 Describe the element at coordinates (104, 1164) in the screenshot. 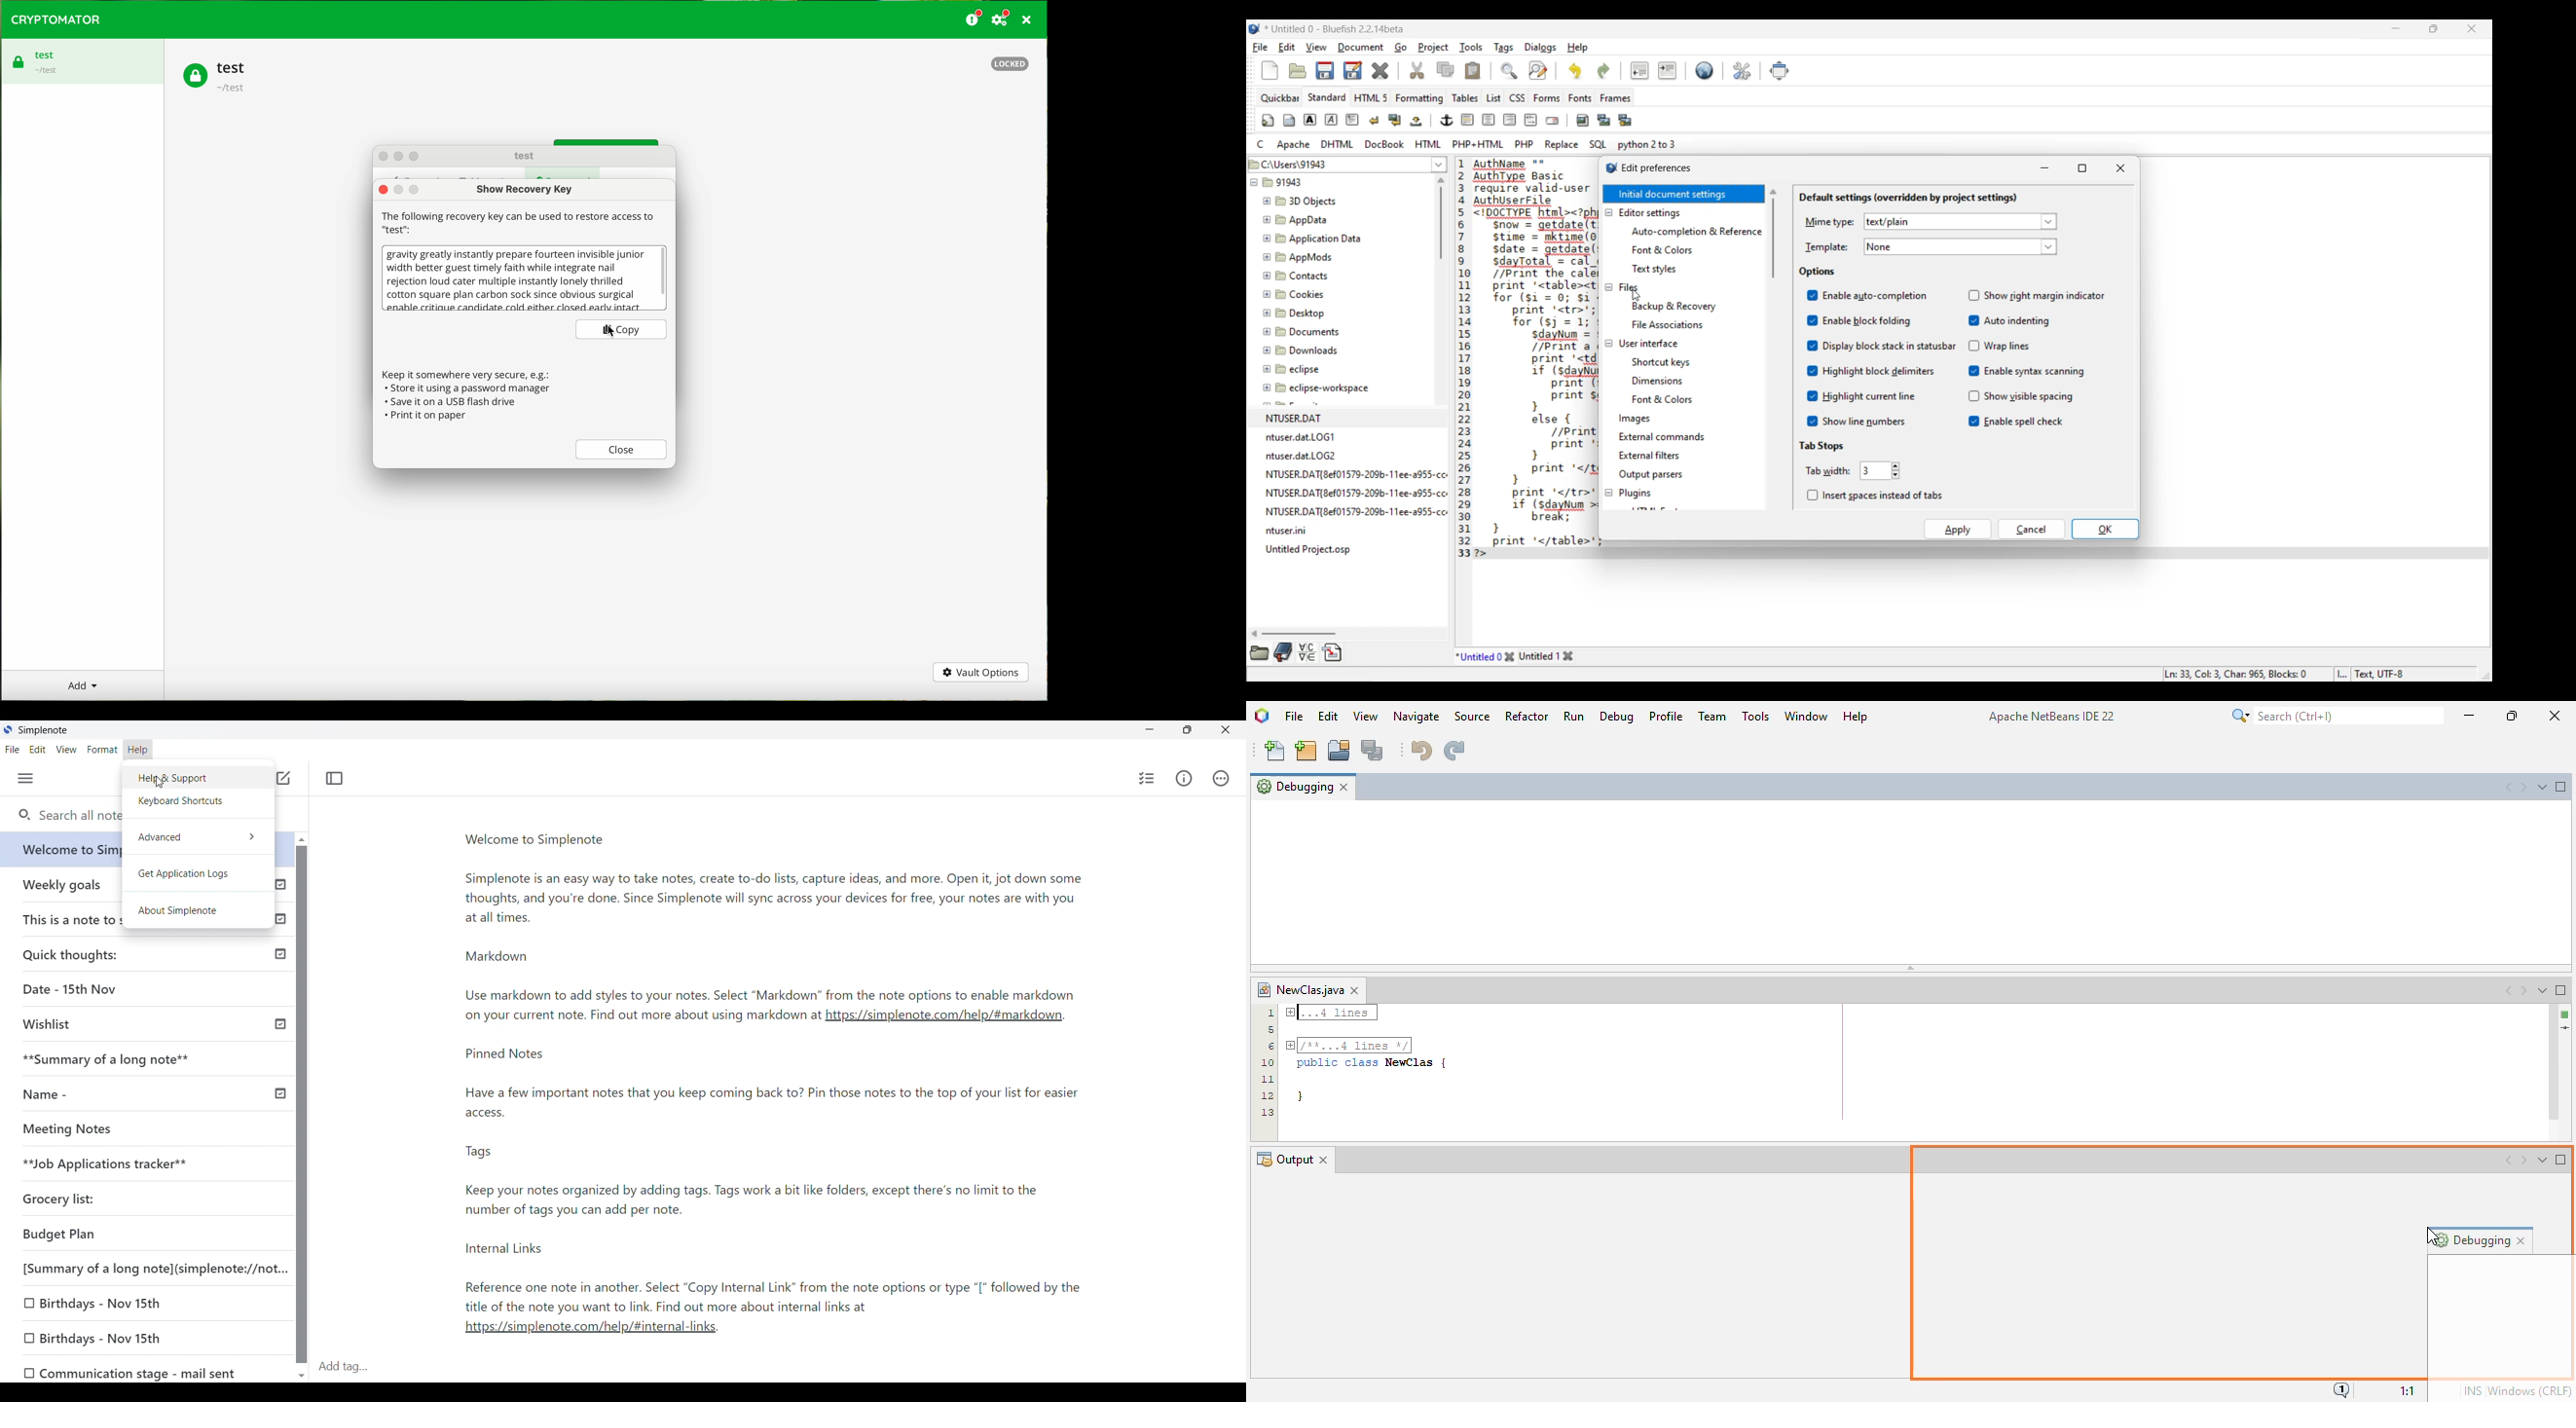

I see `**Job Applications tracker**` at that location.